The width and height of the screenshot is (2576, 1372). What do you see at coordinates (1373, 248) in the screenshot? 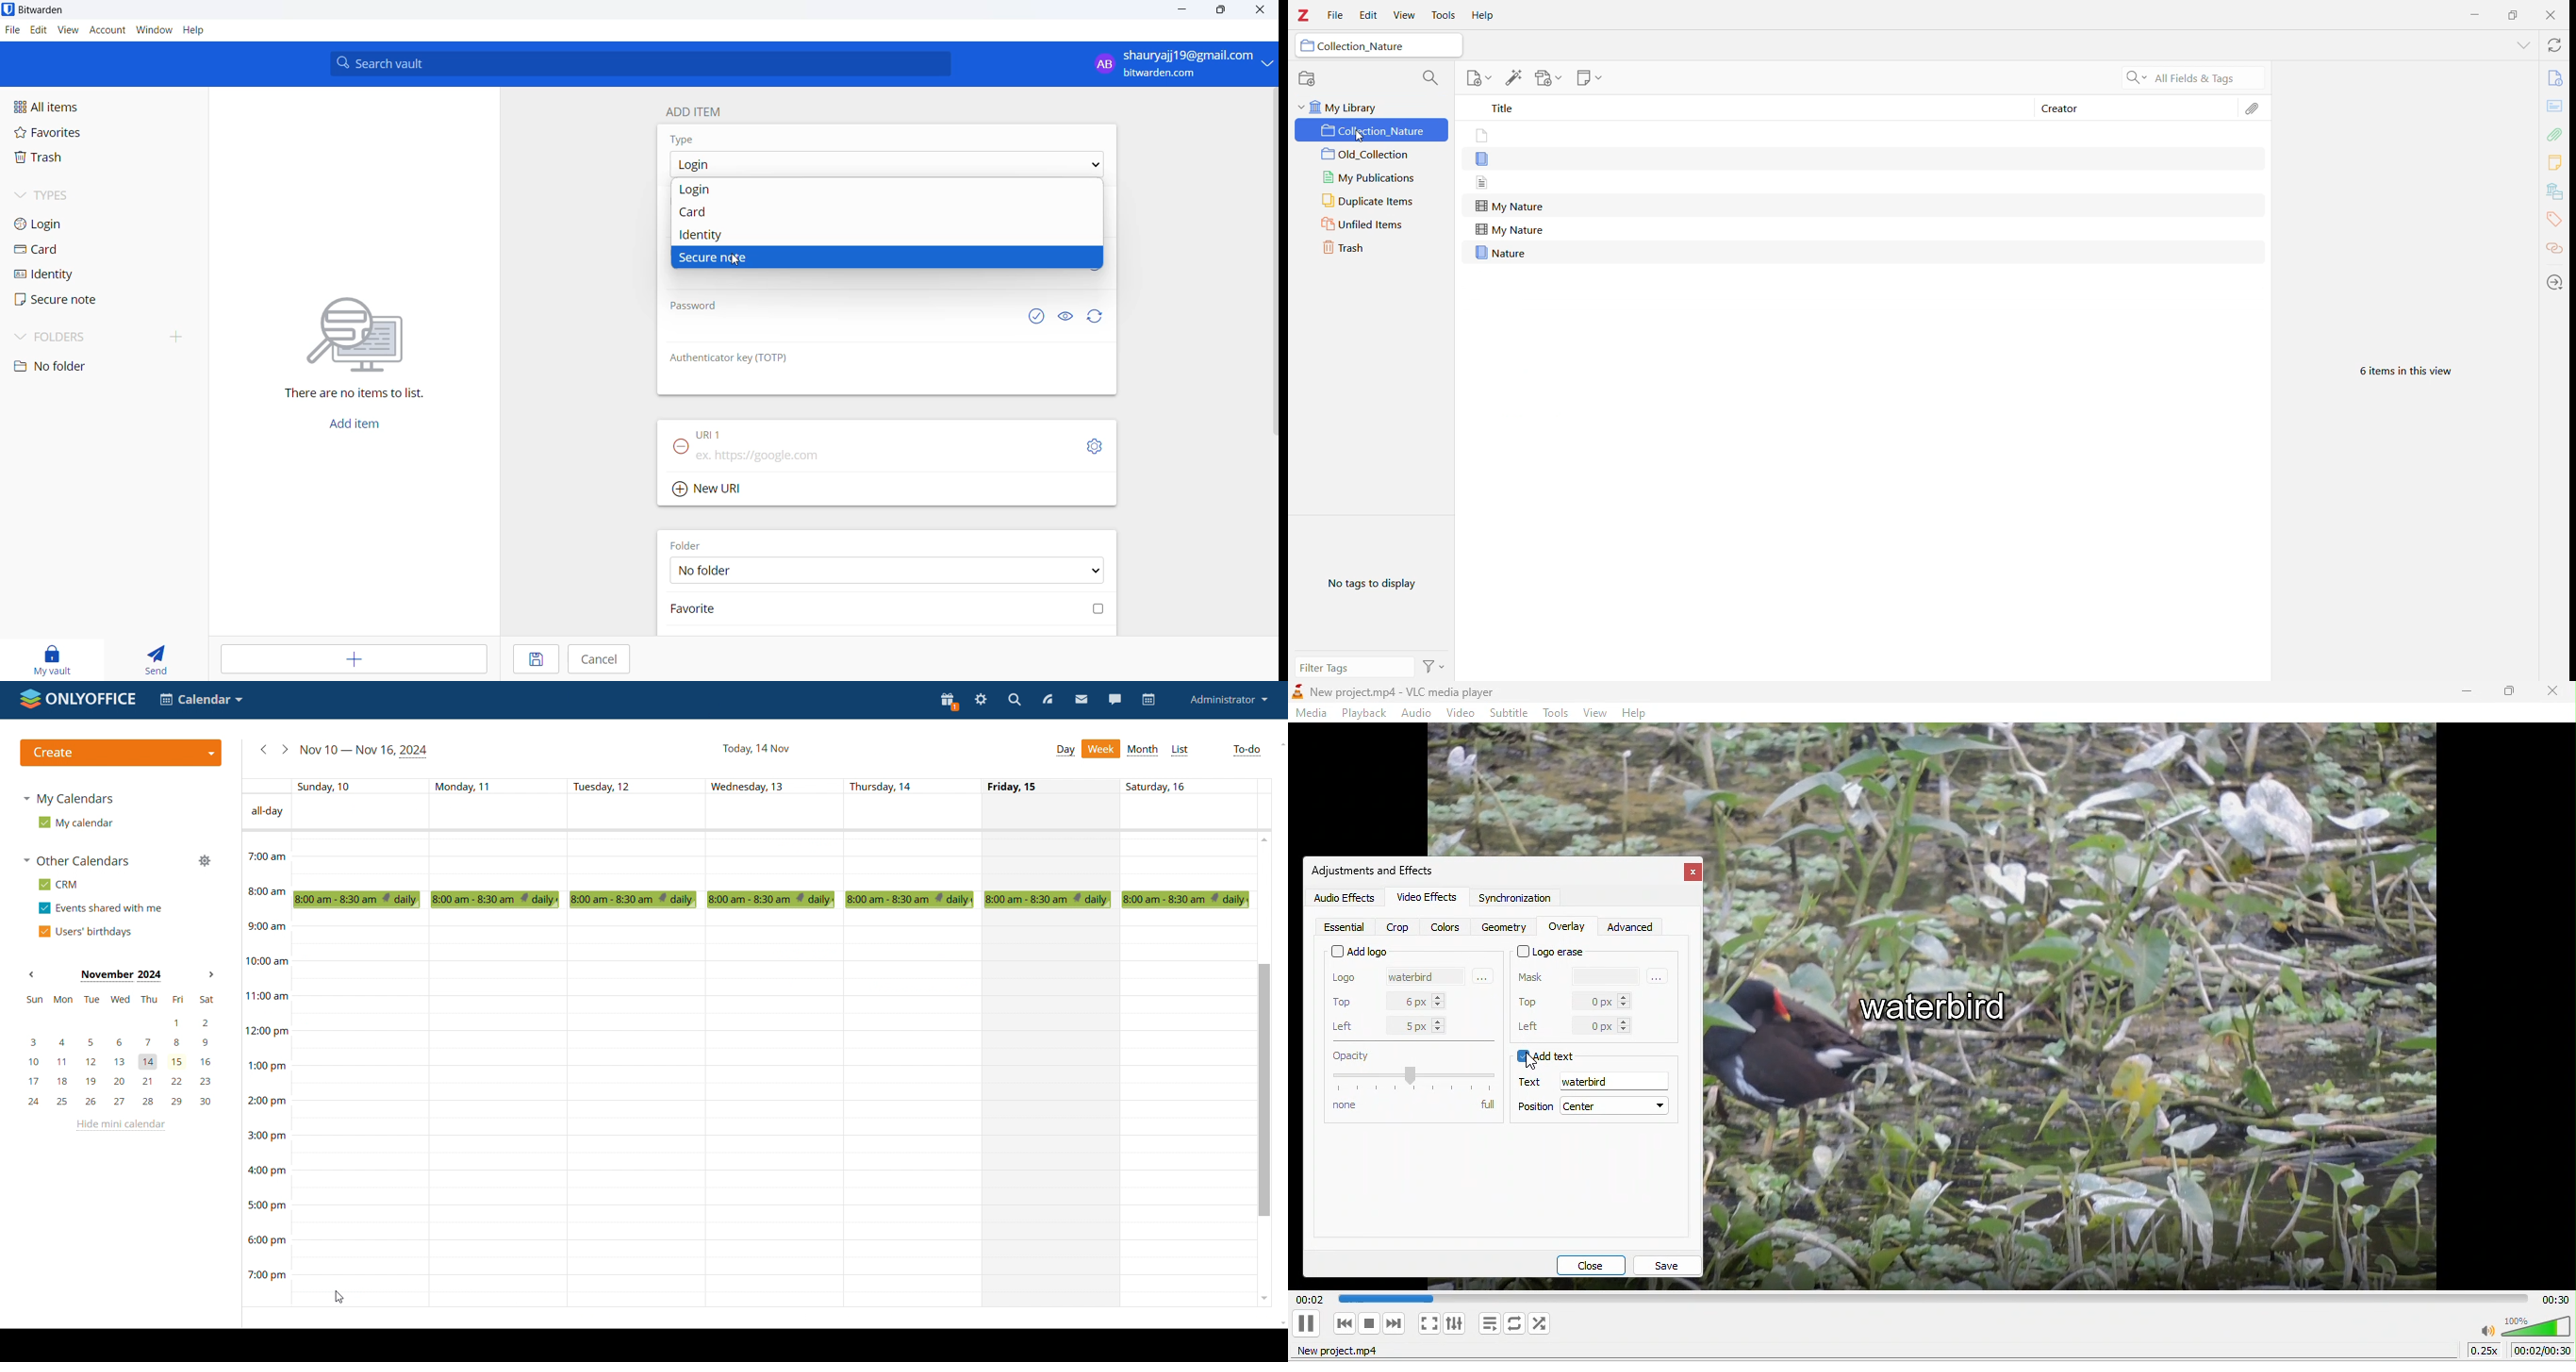
I see `Trash` at bounding box center [1373, 248].